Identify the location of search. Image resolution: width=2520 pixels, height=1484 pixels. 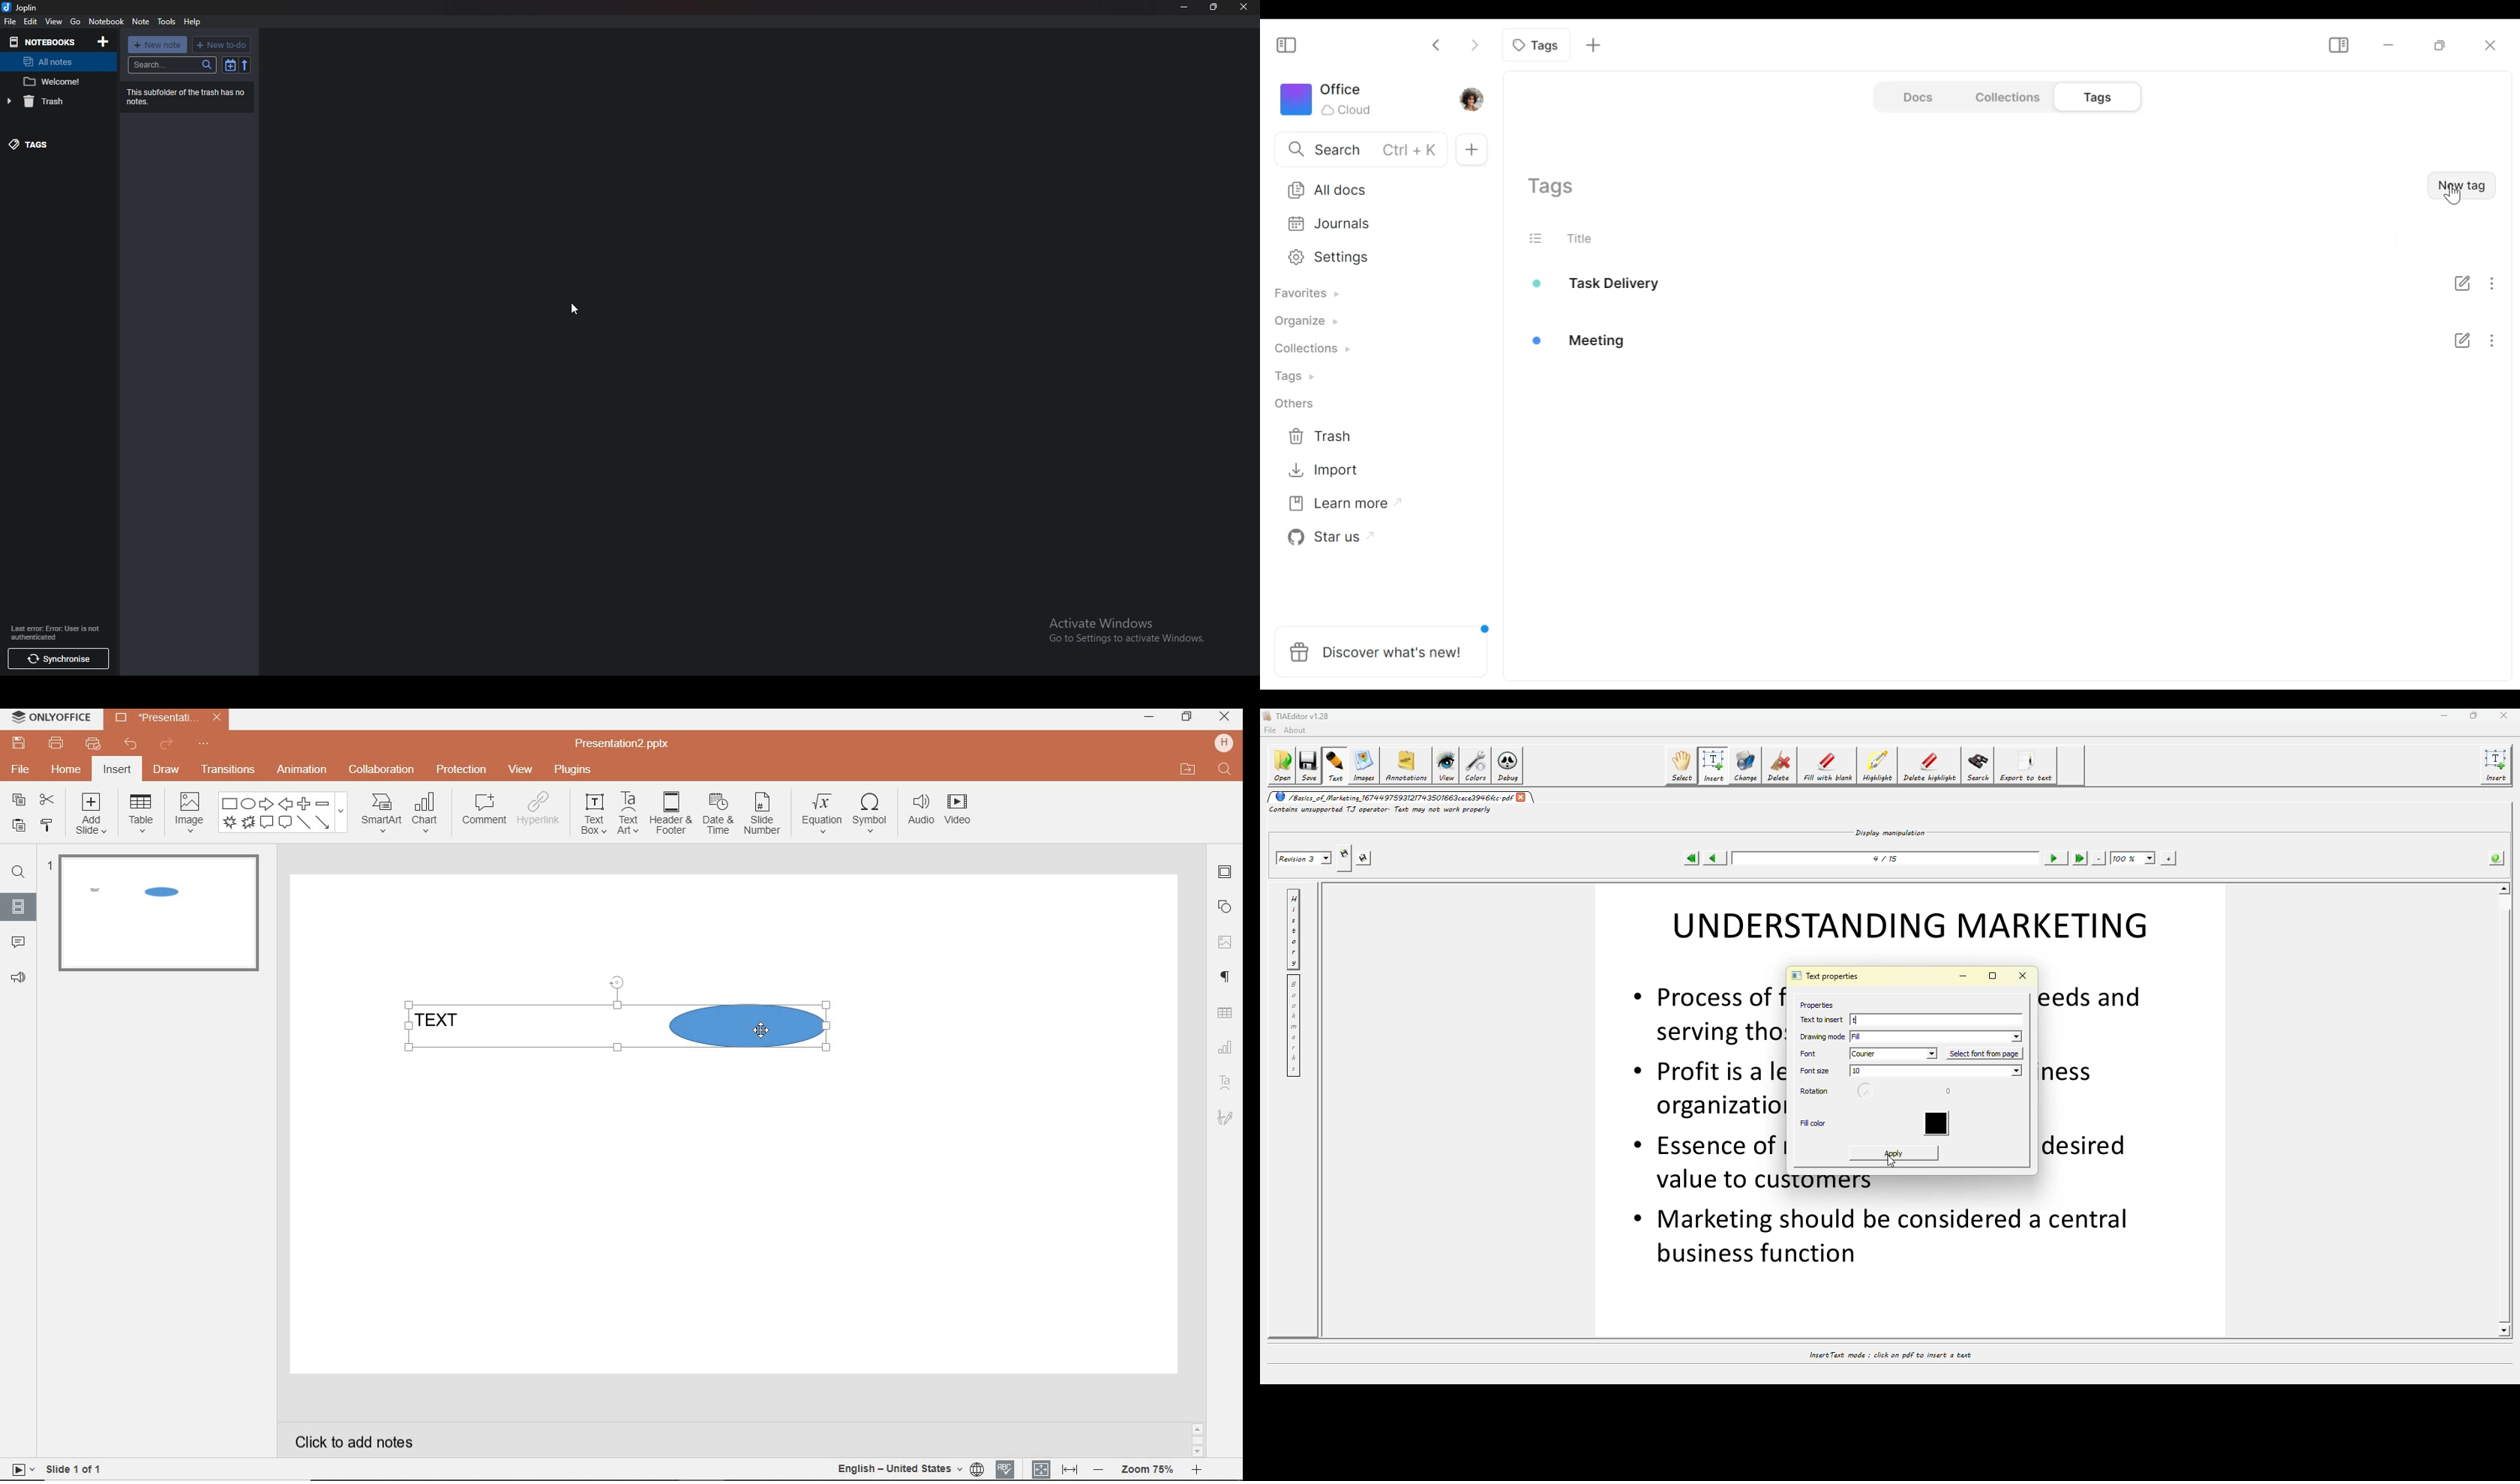
(173, 65).